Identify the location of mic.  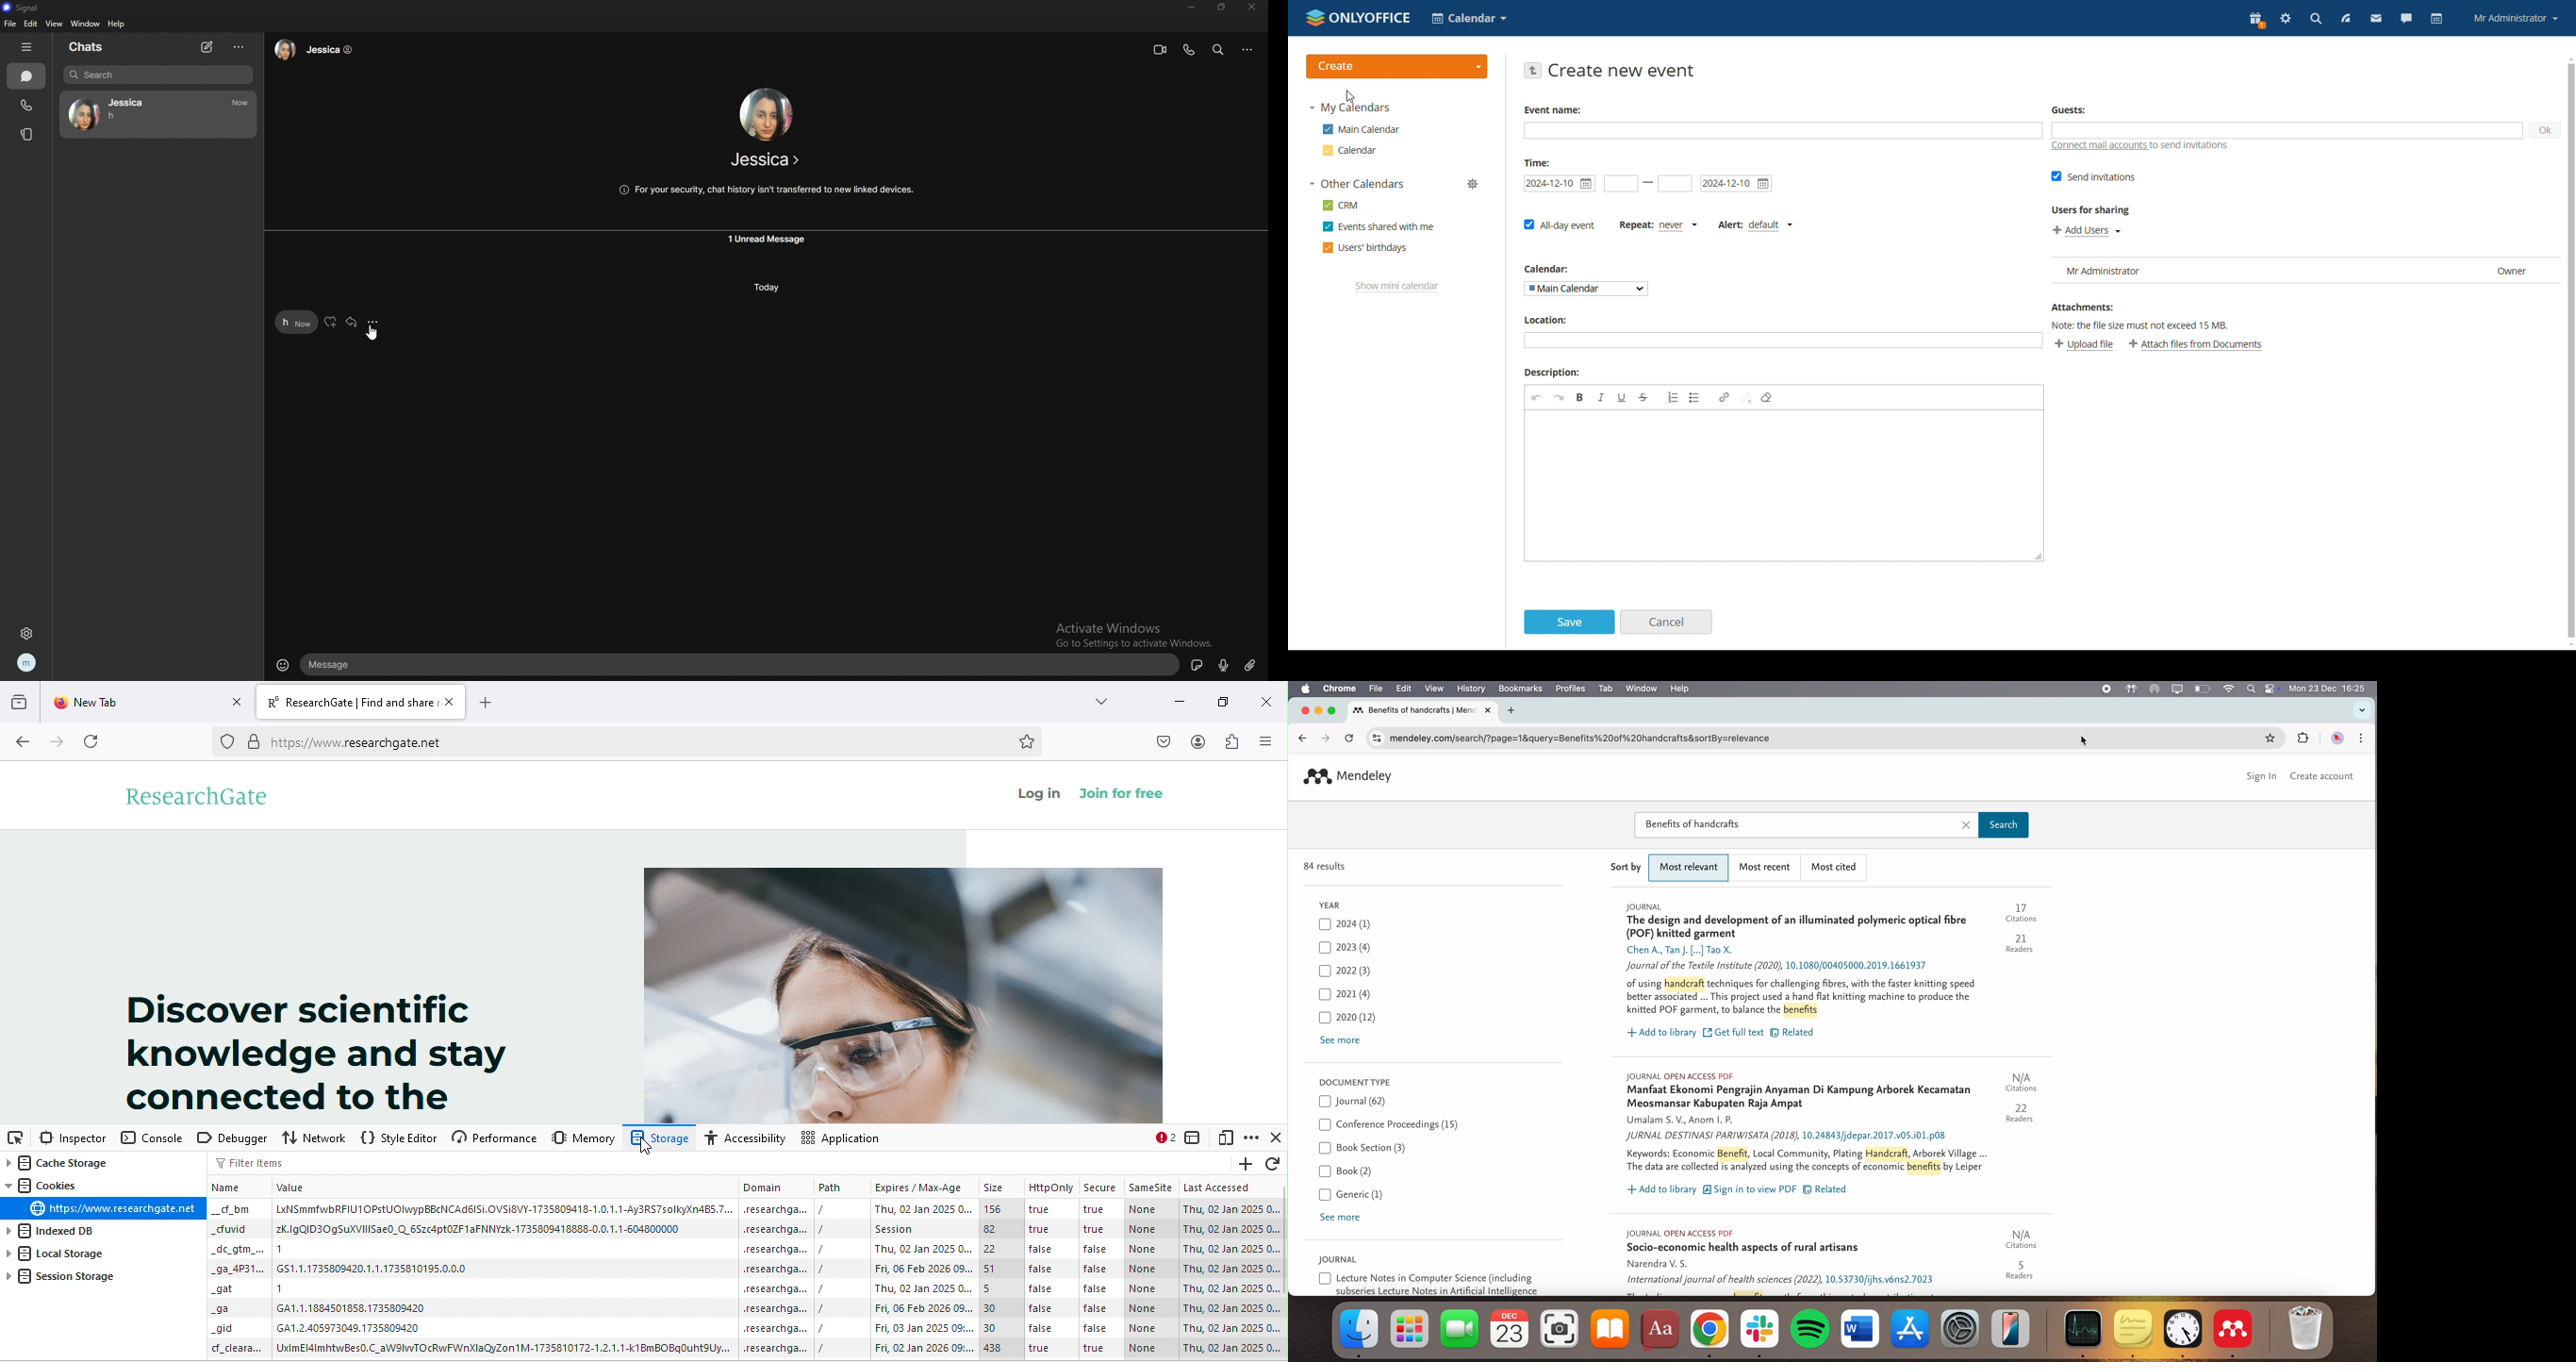
(1225, 664).